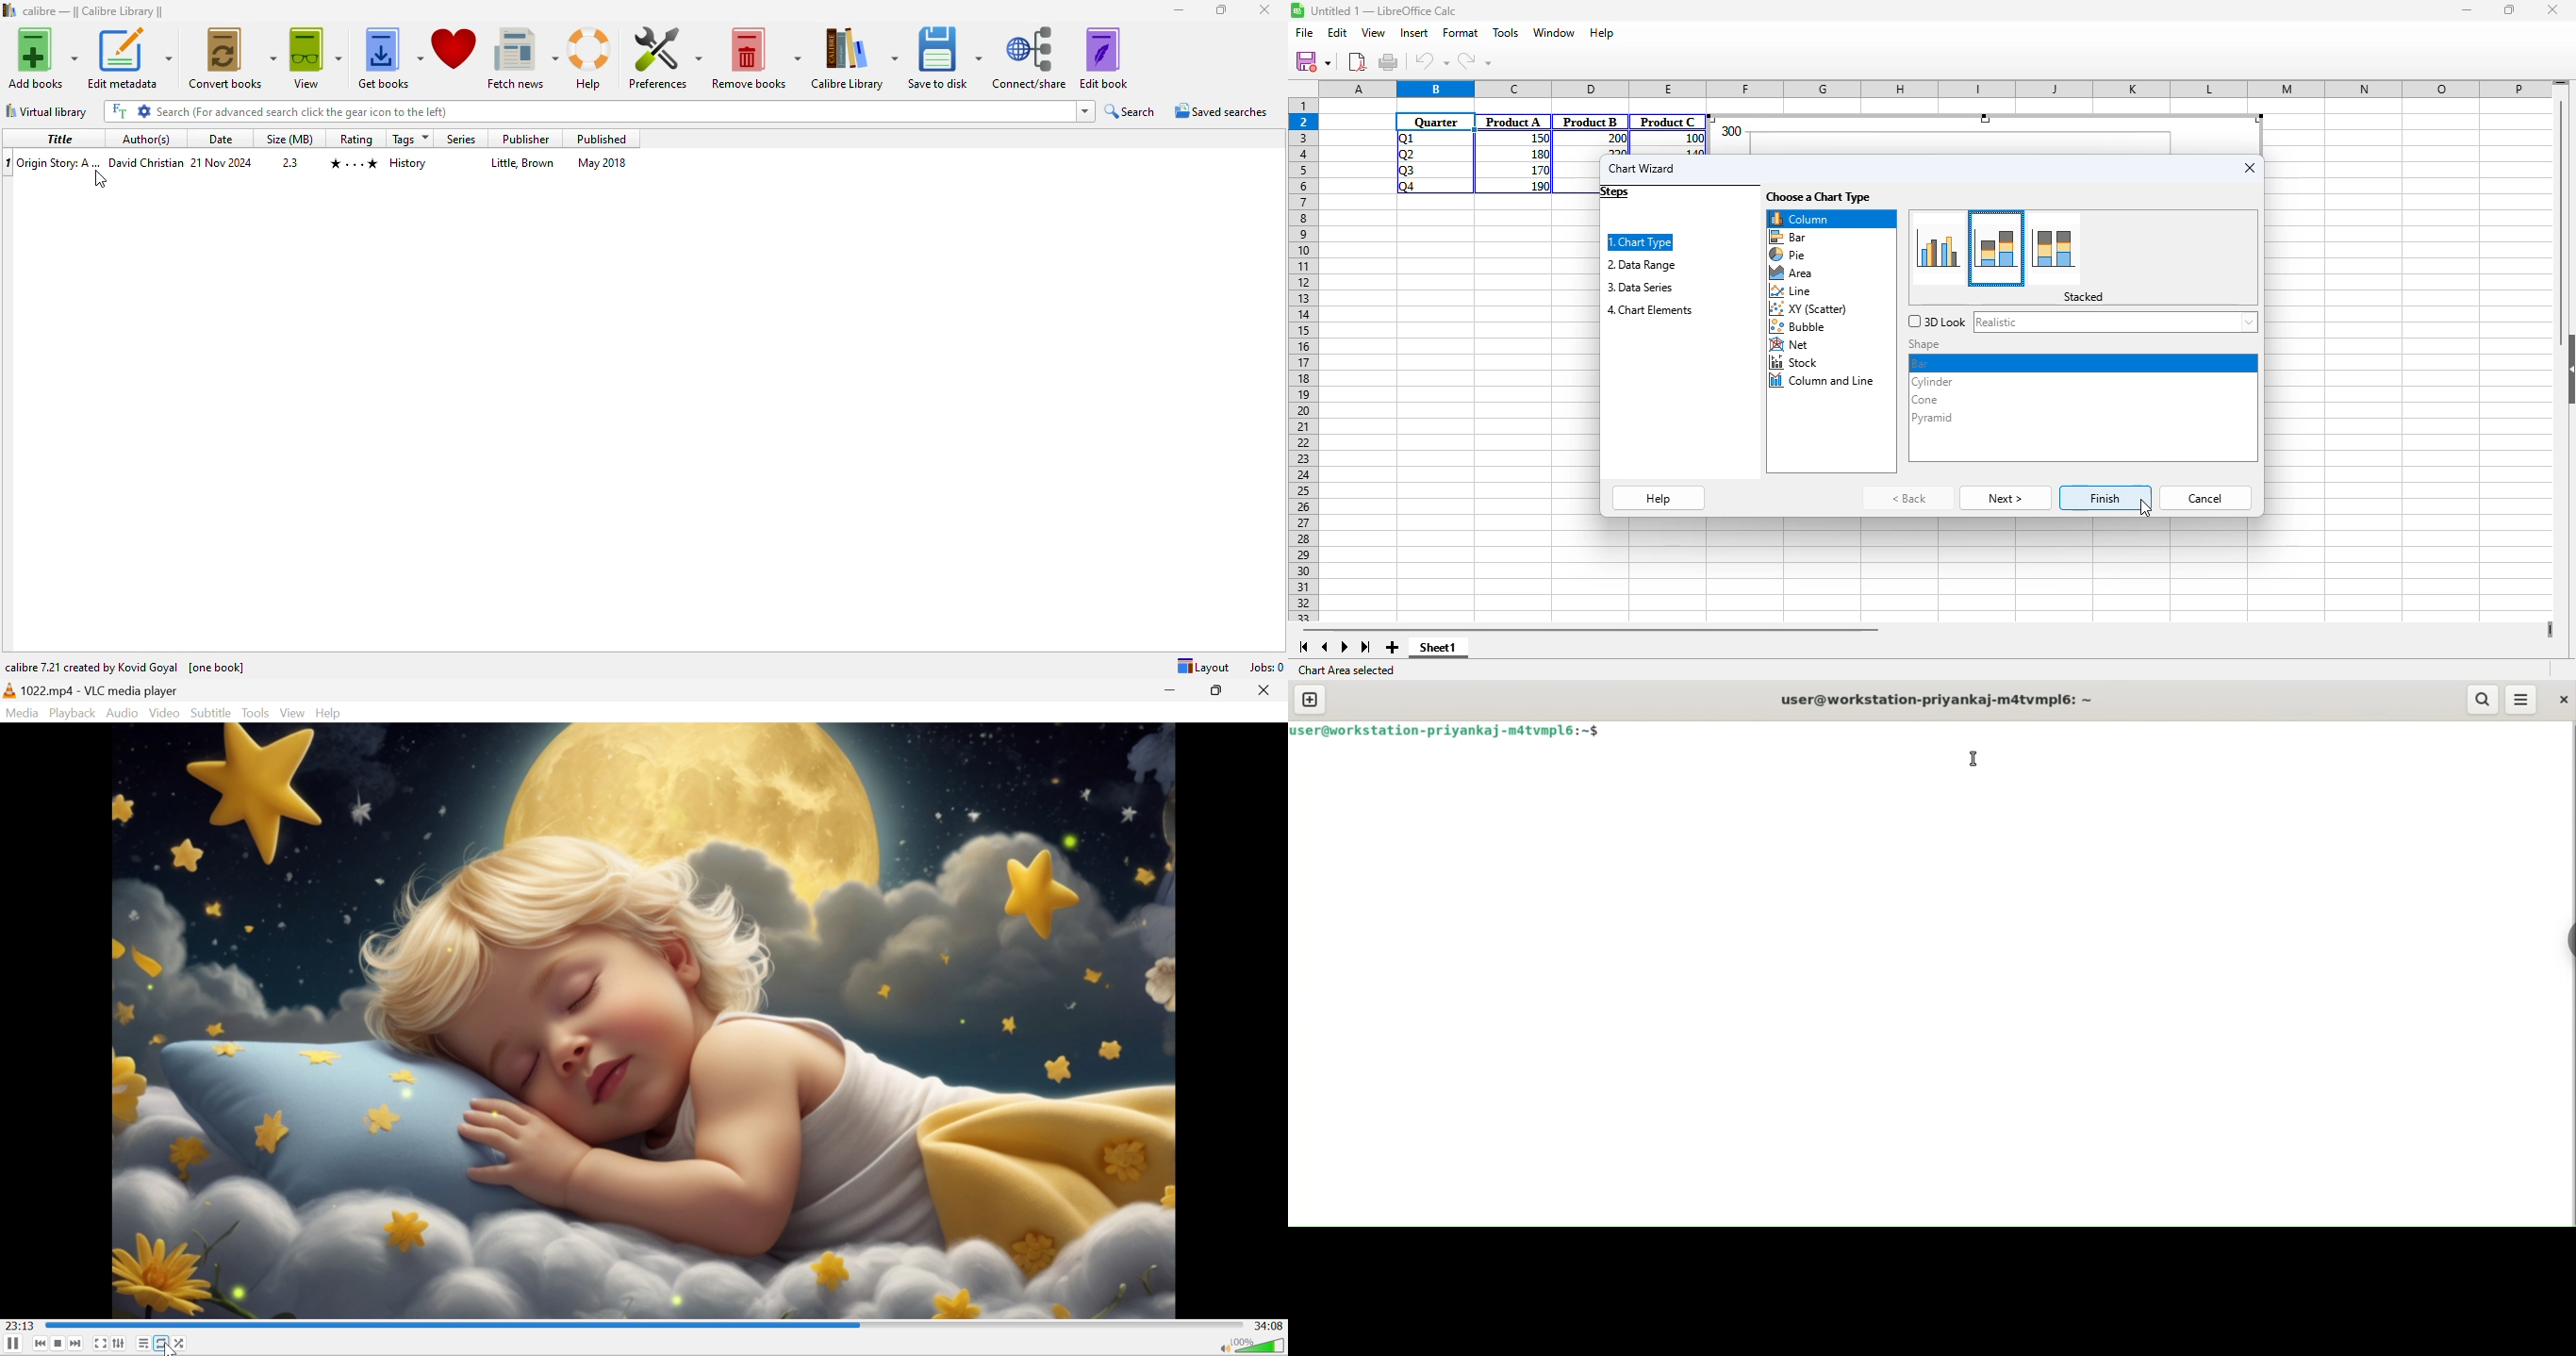  What do you see at coordinates (1513, 122) in the screenshot?
I see `Product A` at bounding box center [1513, 122].